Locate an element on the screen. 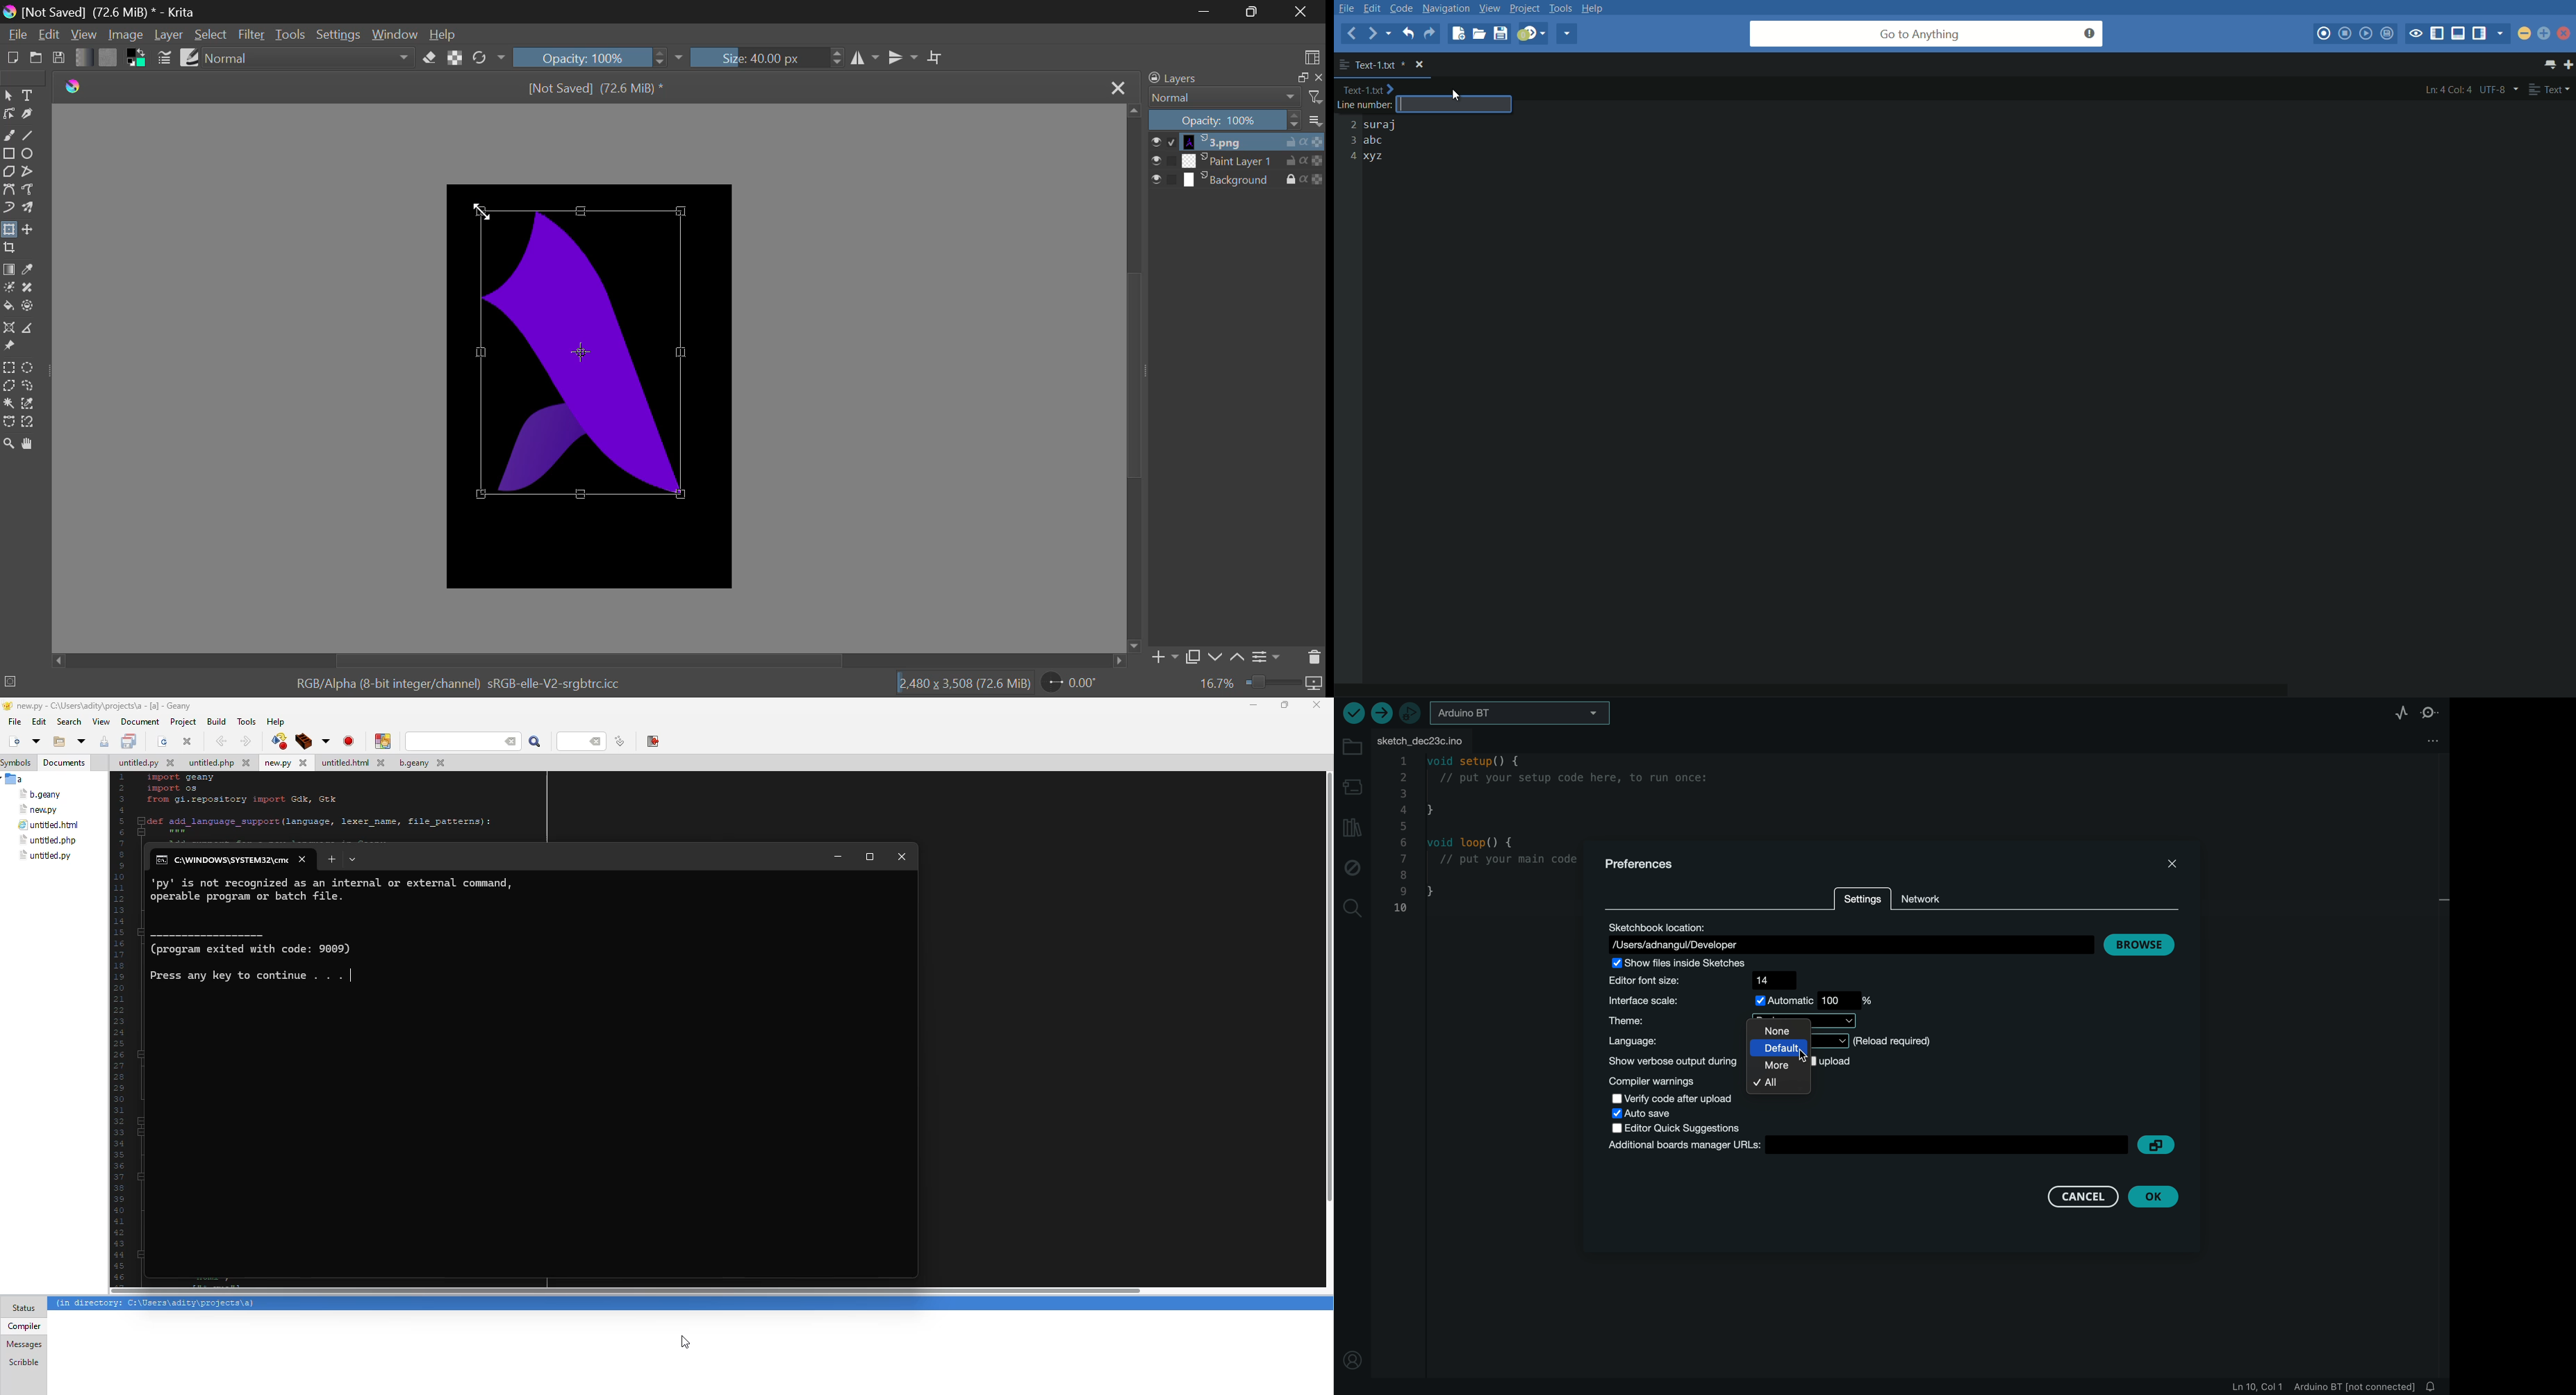 The image size is (2576, 1400). search is located at coordinates (463, 742).